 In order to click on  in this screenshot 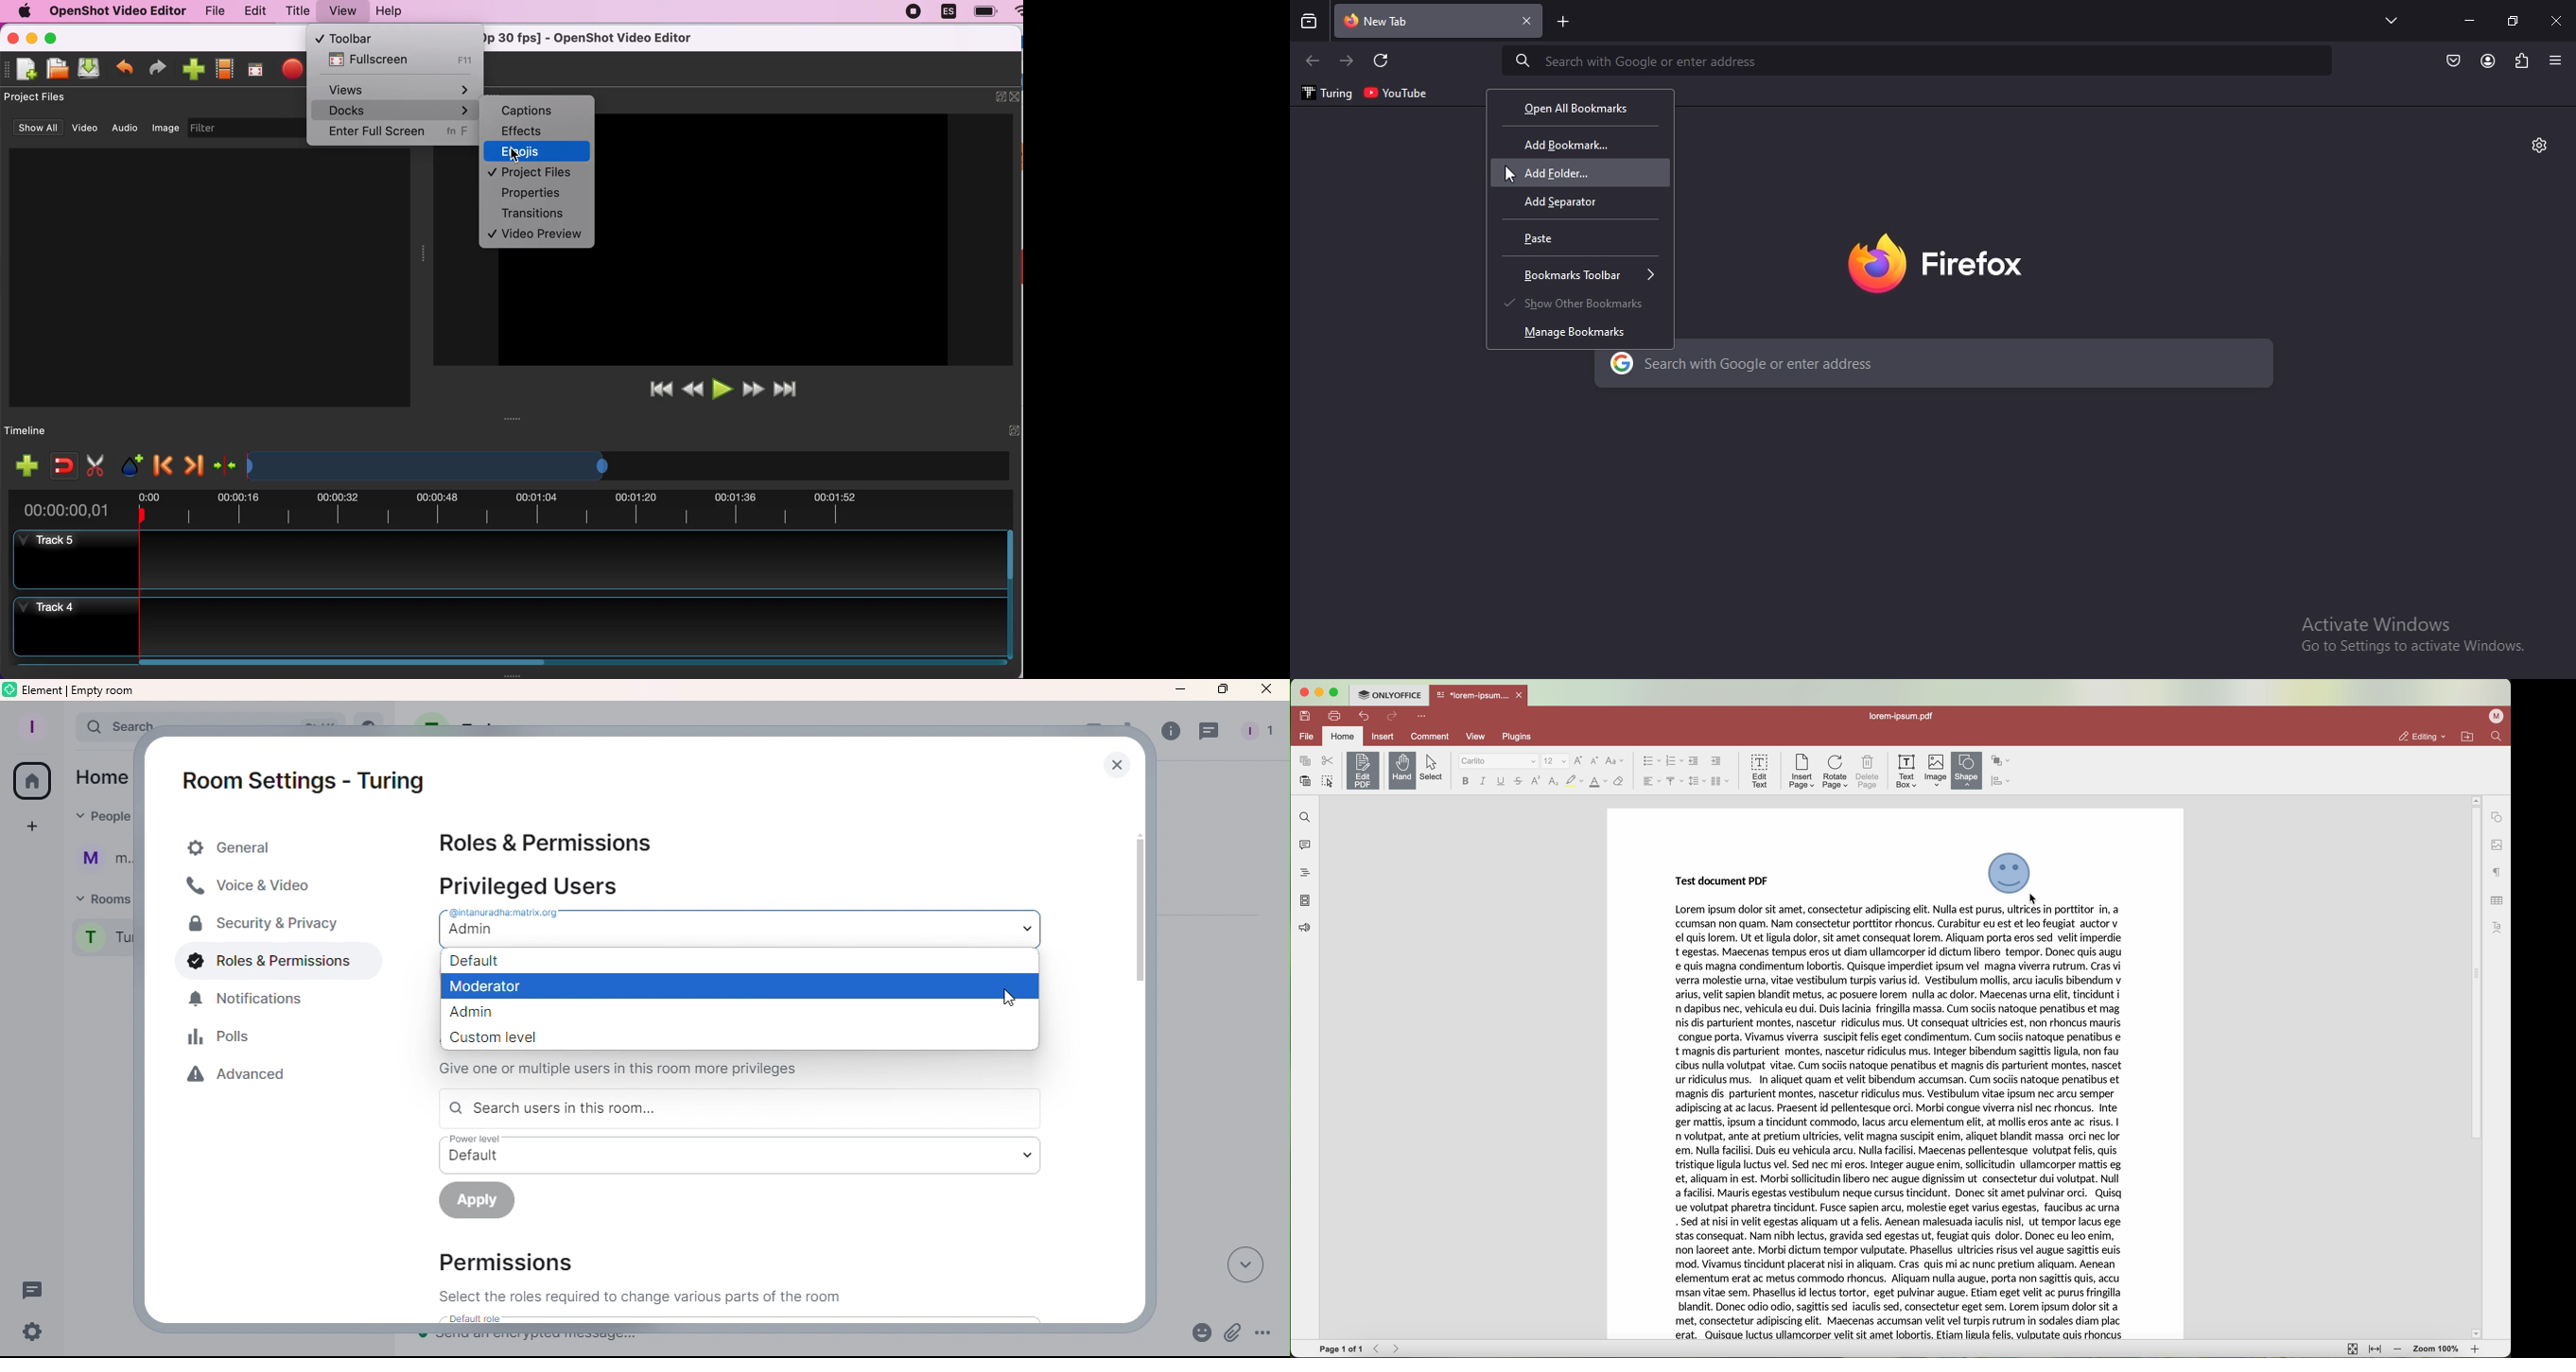, I will do `click(2454, 61)`.